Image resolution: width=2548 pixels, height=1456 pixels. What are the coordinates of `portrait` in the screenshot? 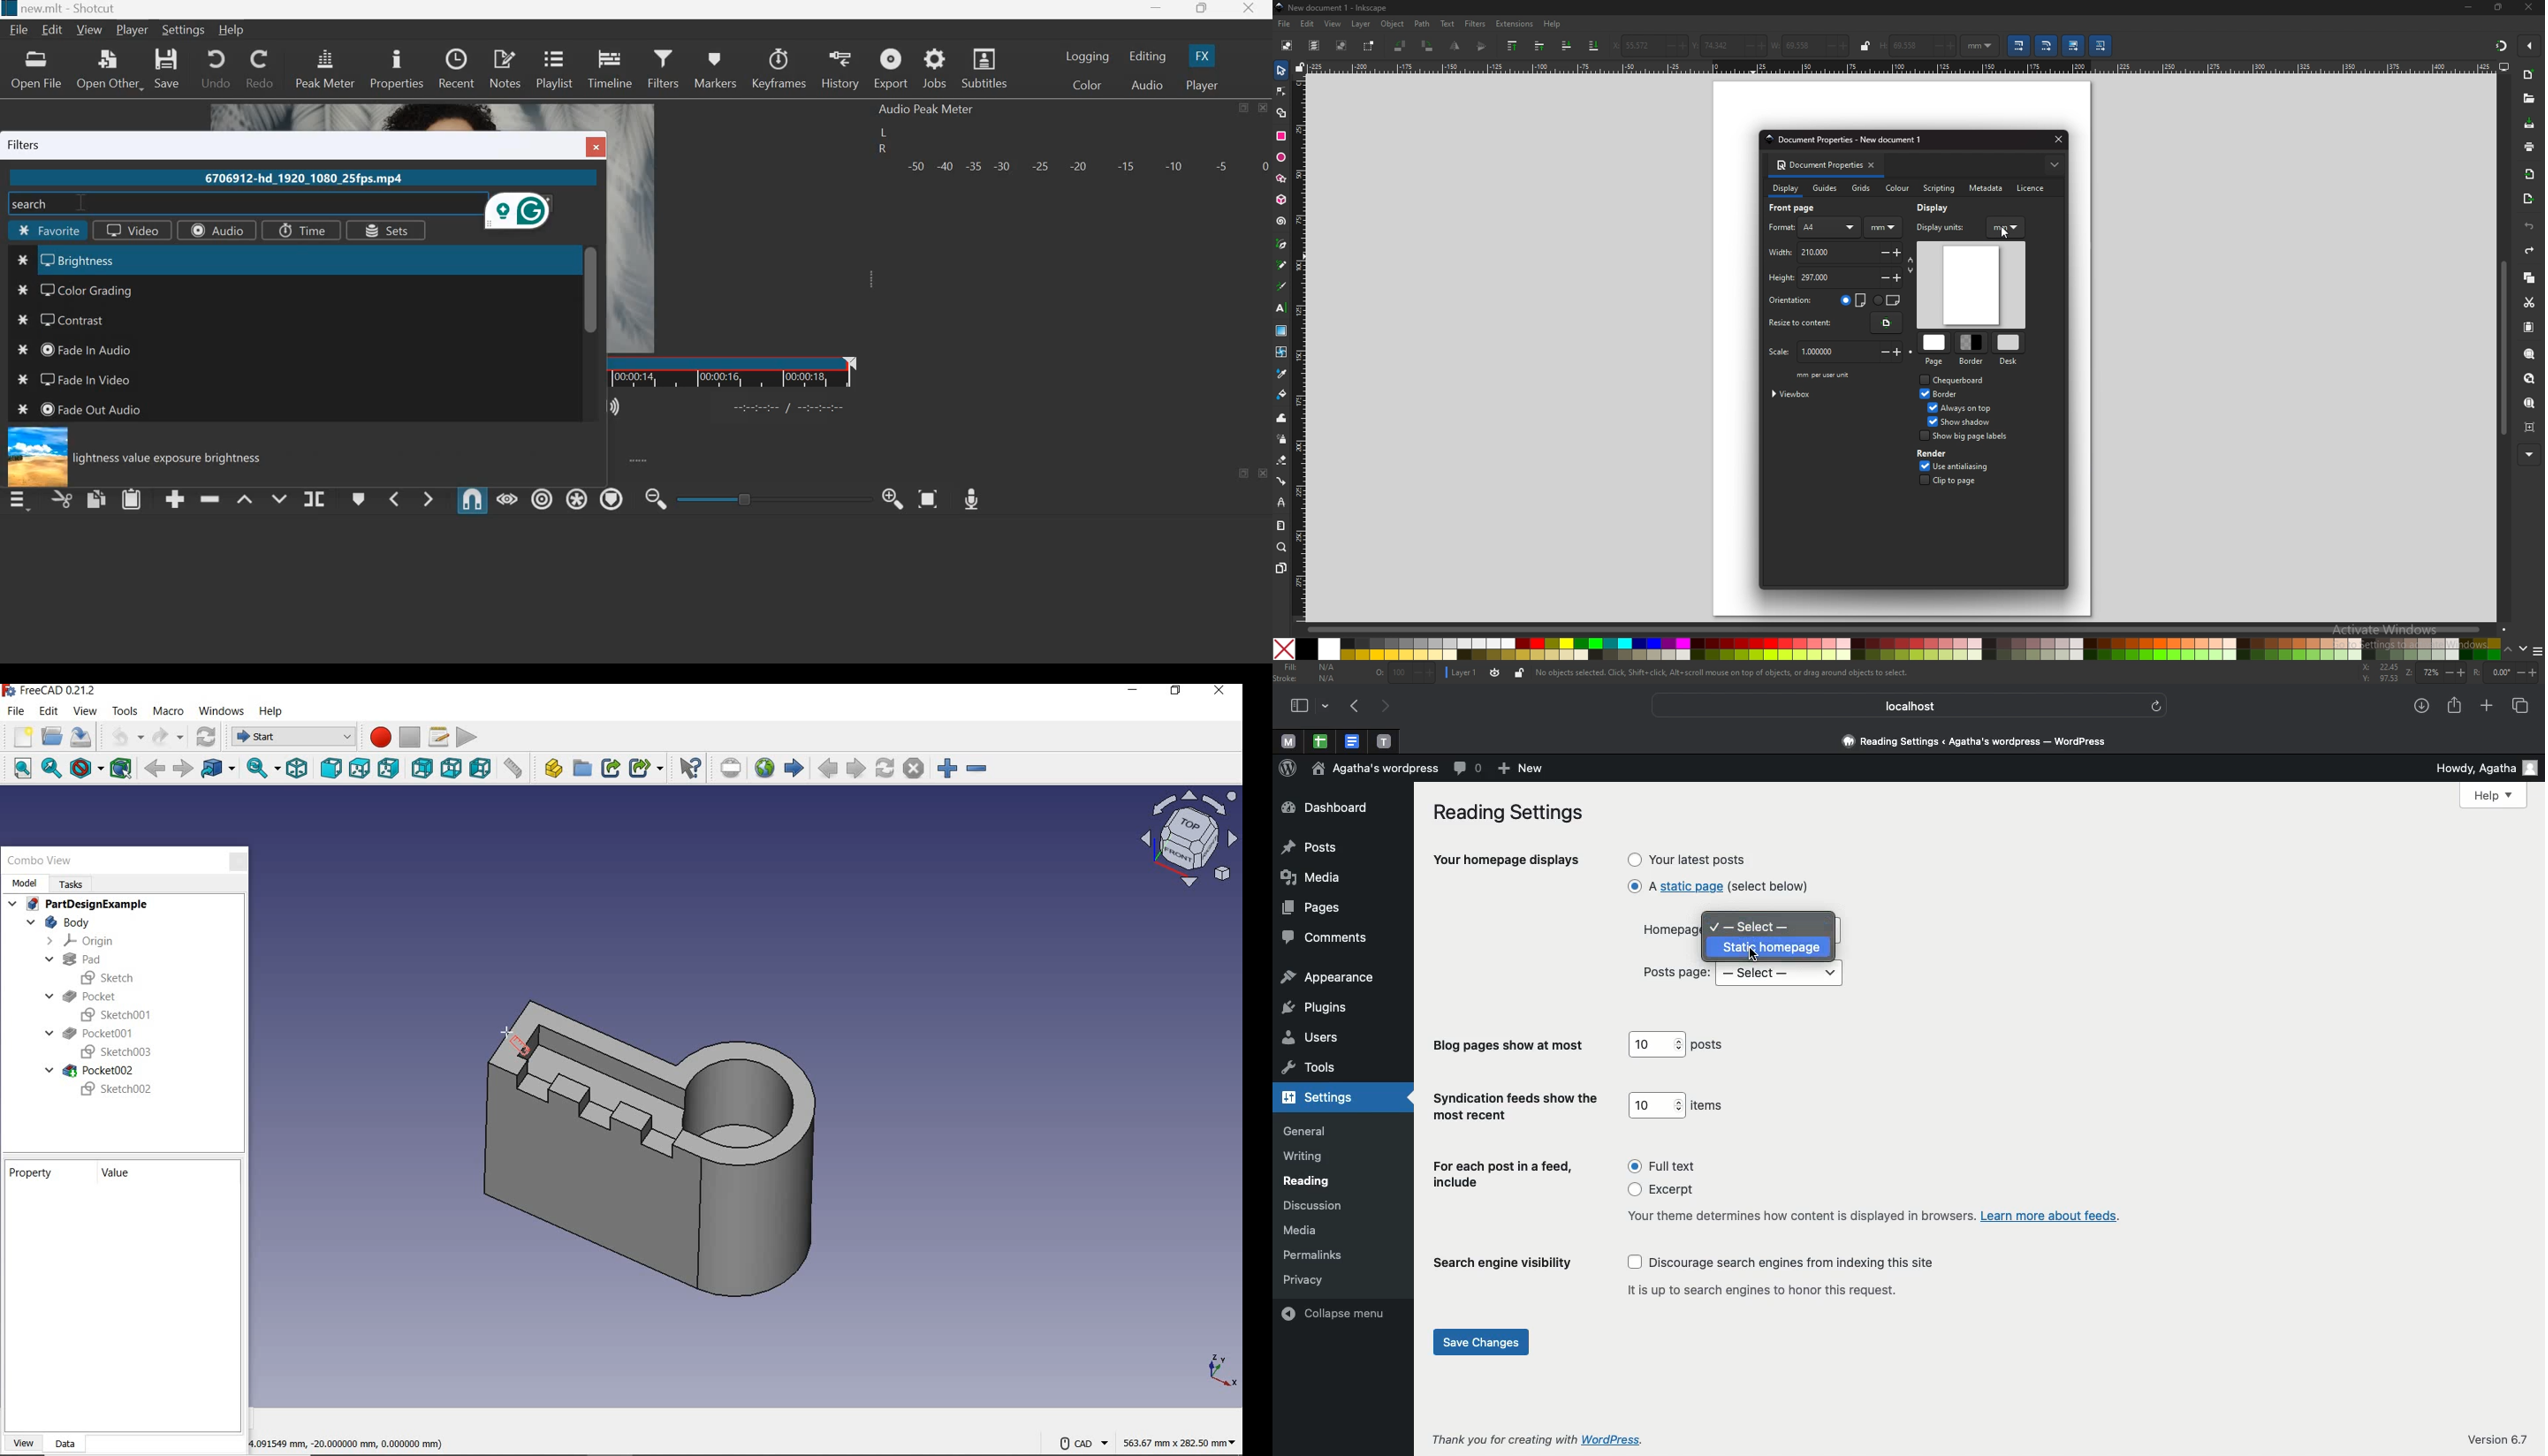 It's located at (1854, 300).